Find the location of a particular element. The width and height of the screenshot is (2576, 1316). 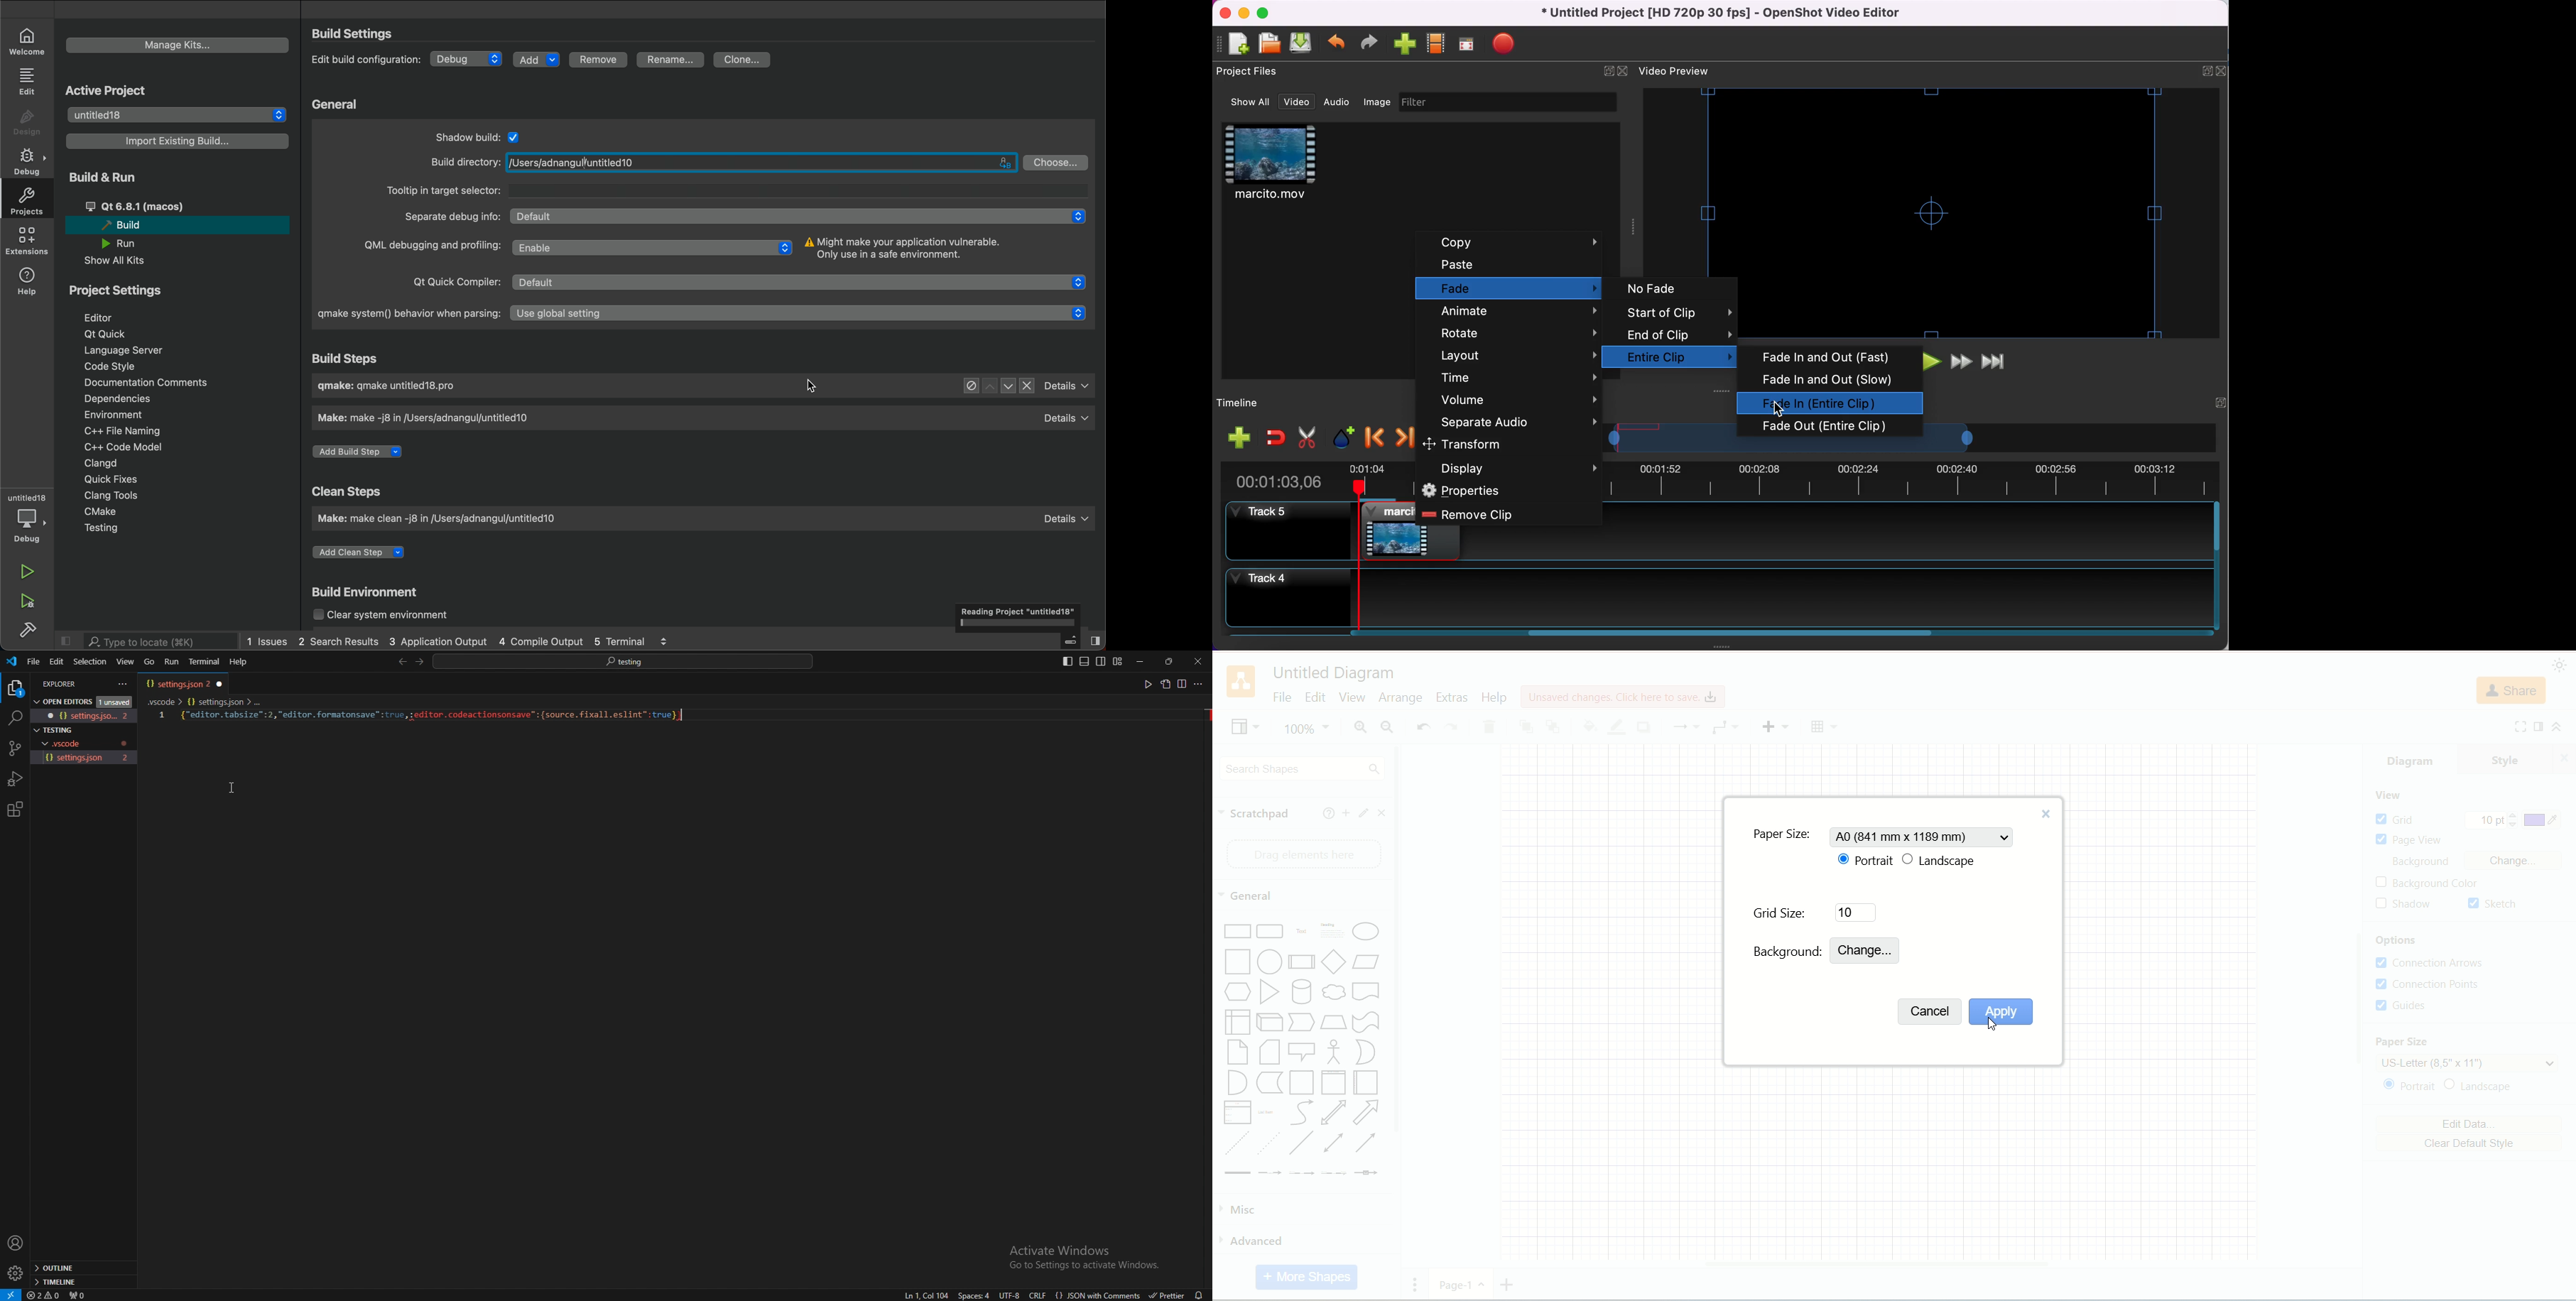

explorer is located at coordinates (67, 683).